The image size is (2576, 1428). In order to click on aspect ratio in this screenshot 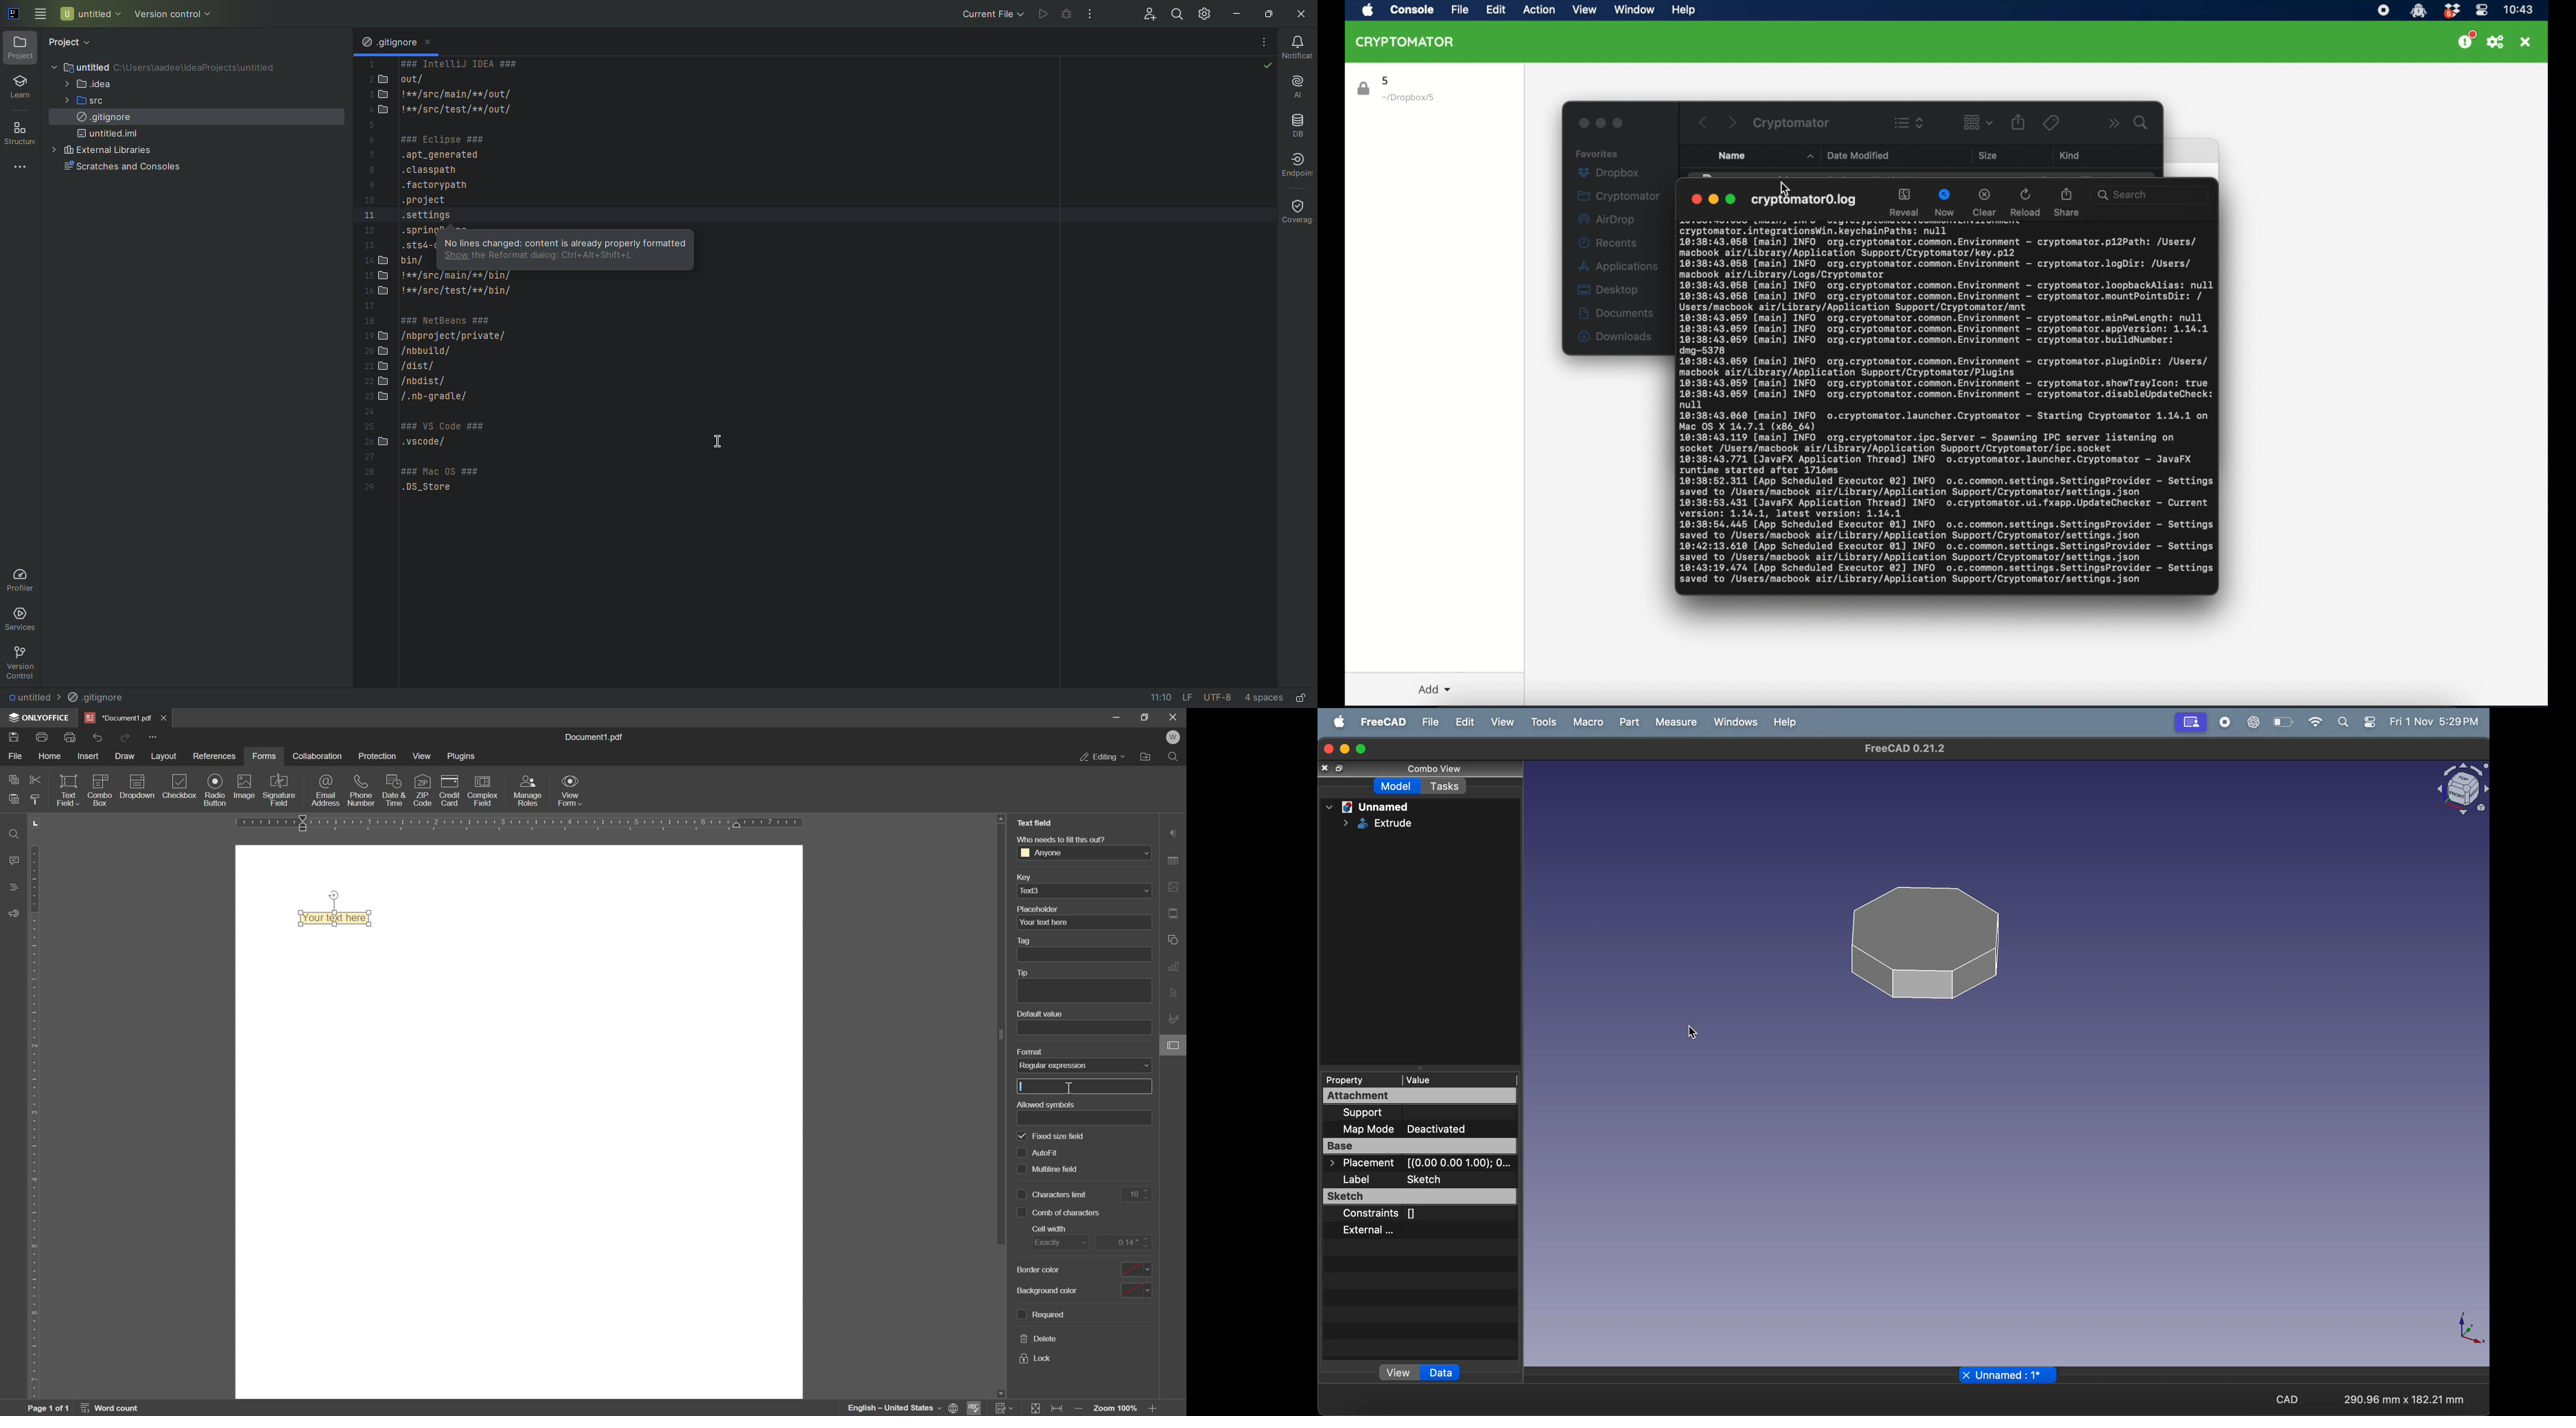, I will do `click(2407, 1398)`.